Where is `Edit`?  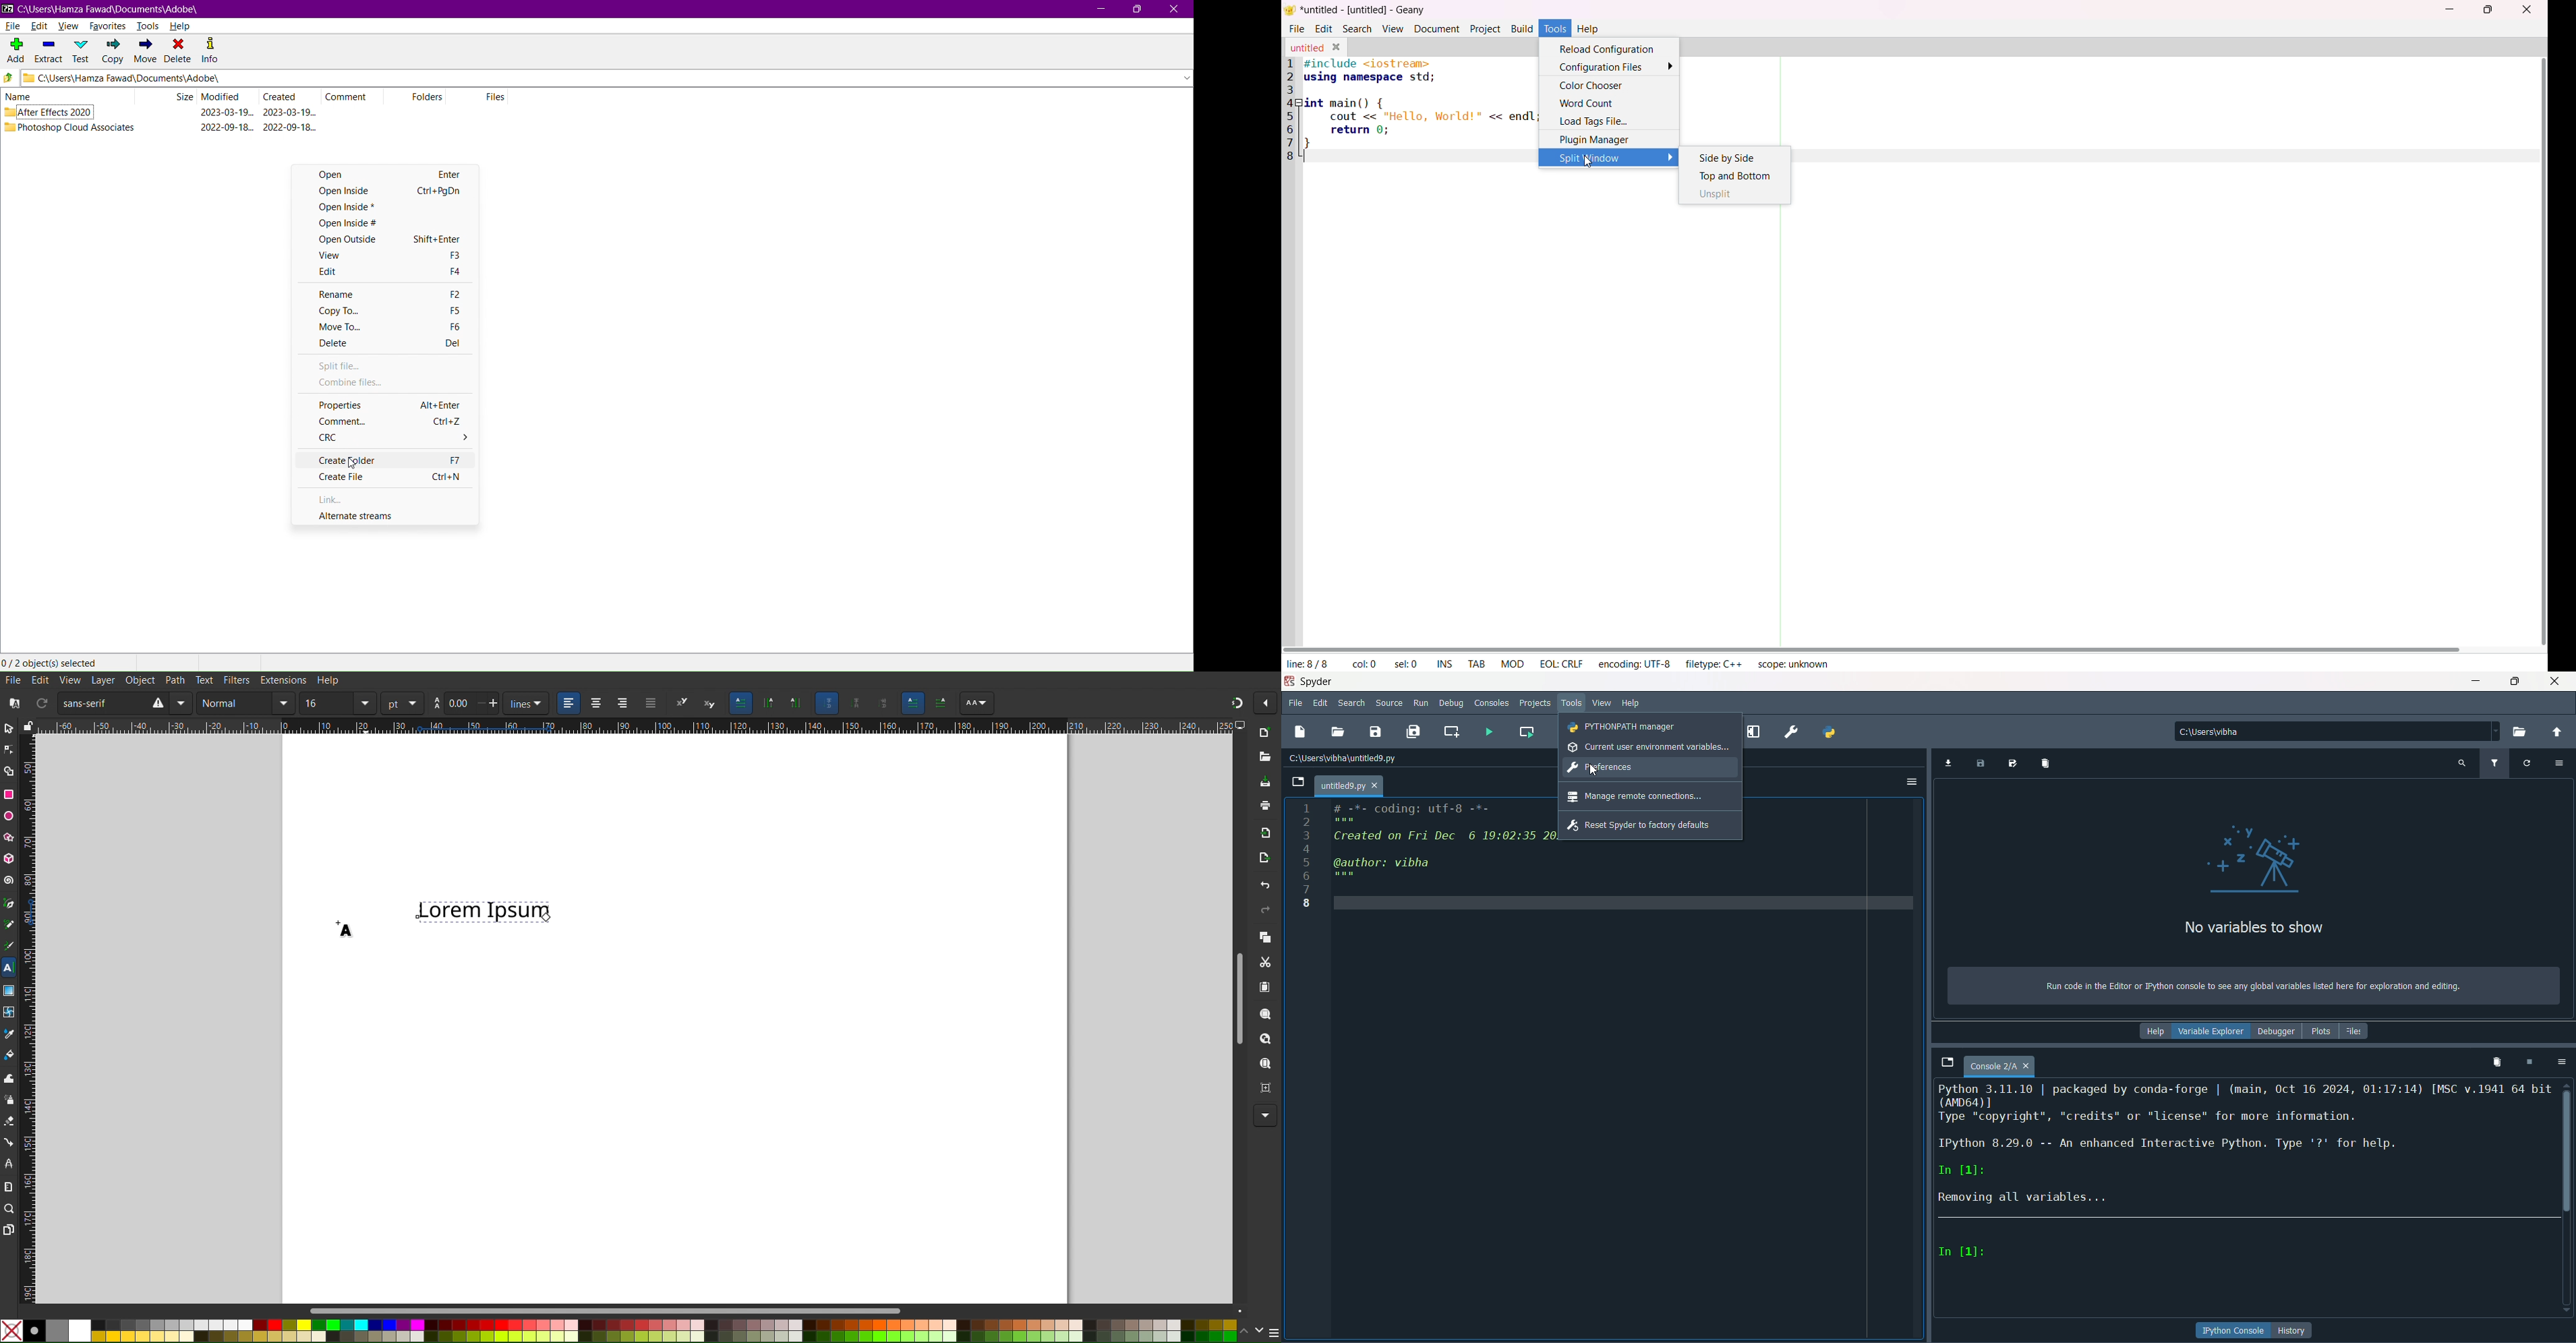 Edit is located at coordinates (1322, 29).